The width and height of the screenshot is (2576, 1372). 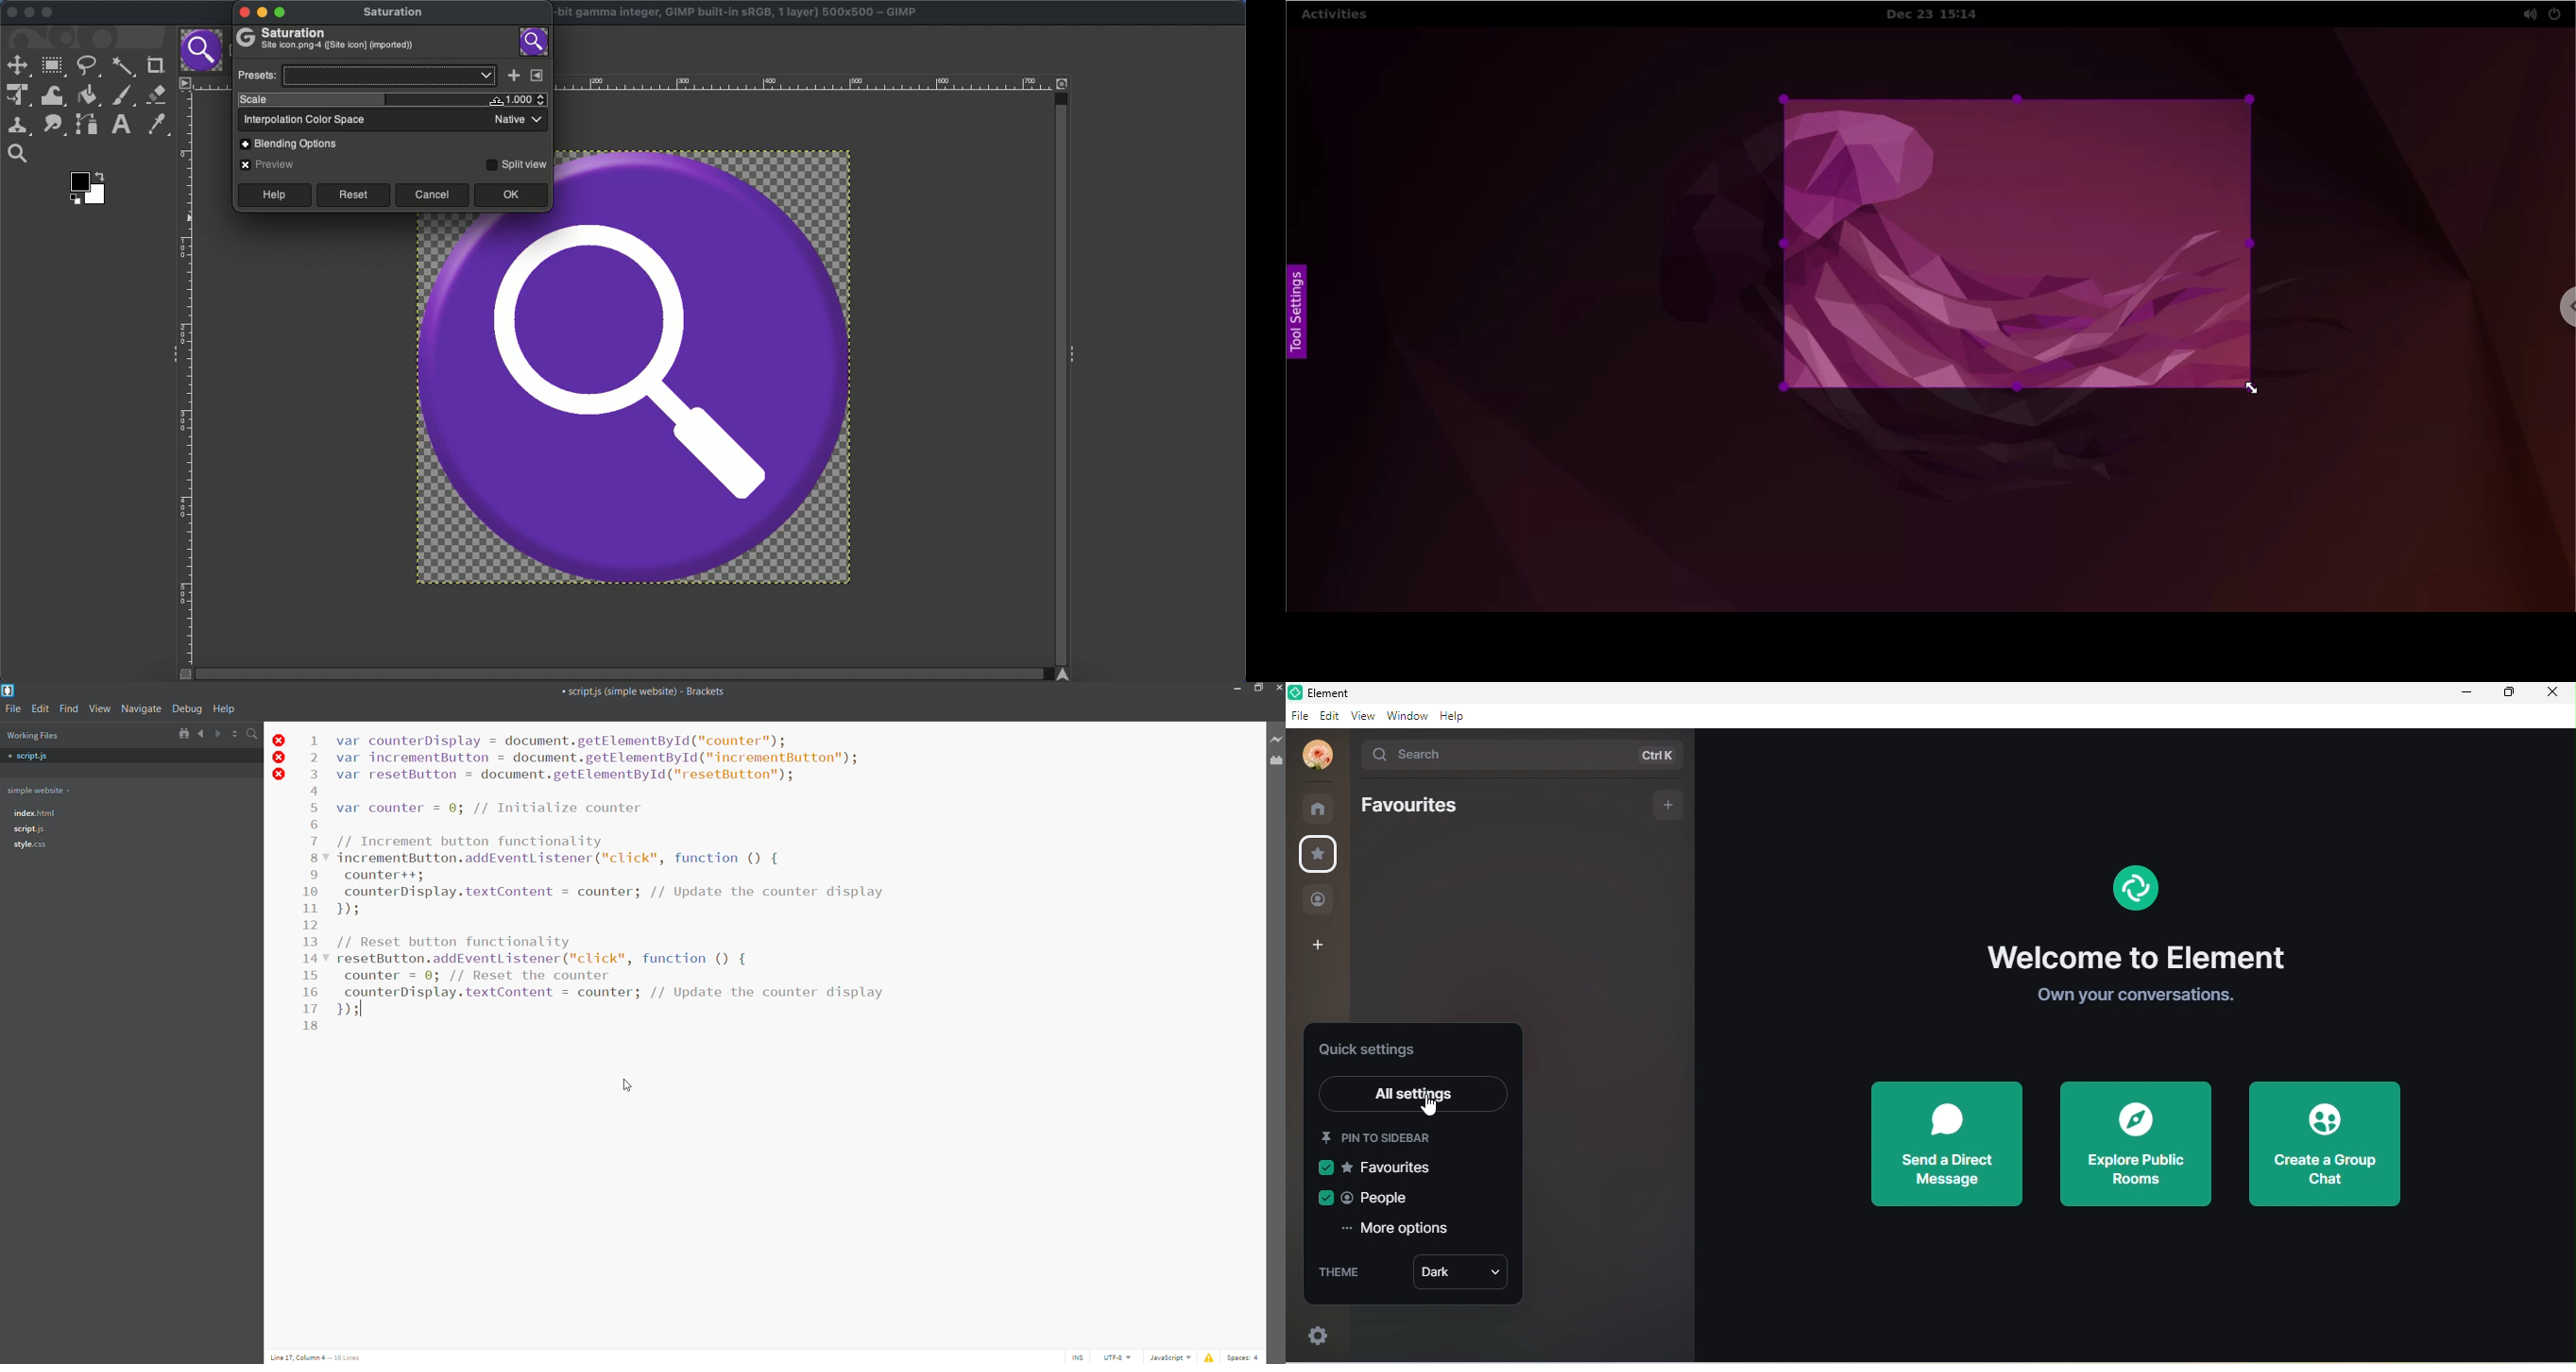 I want to click on add, so click(x=1666, y=804).